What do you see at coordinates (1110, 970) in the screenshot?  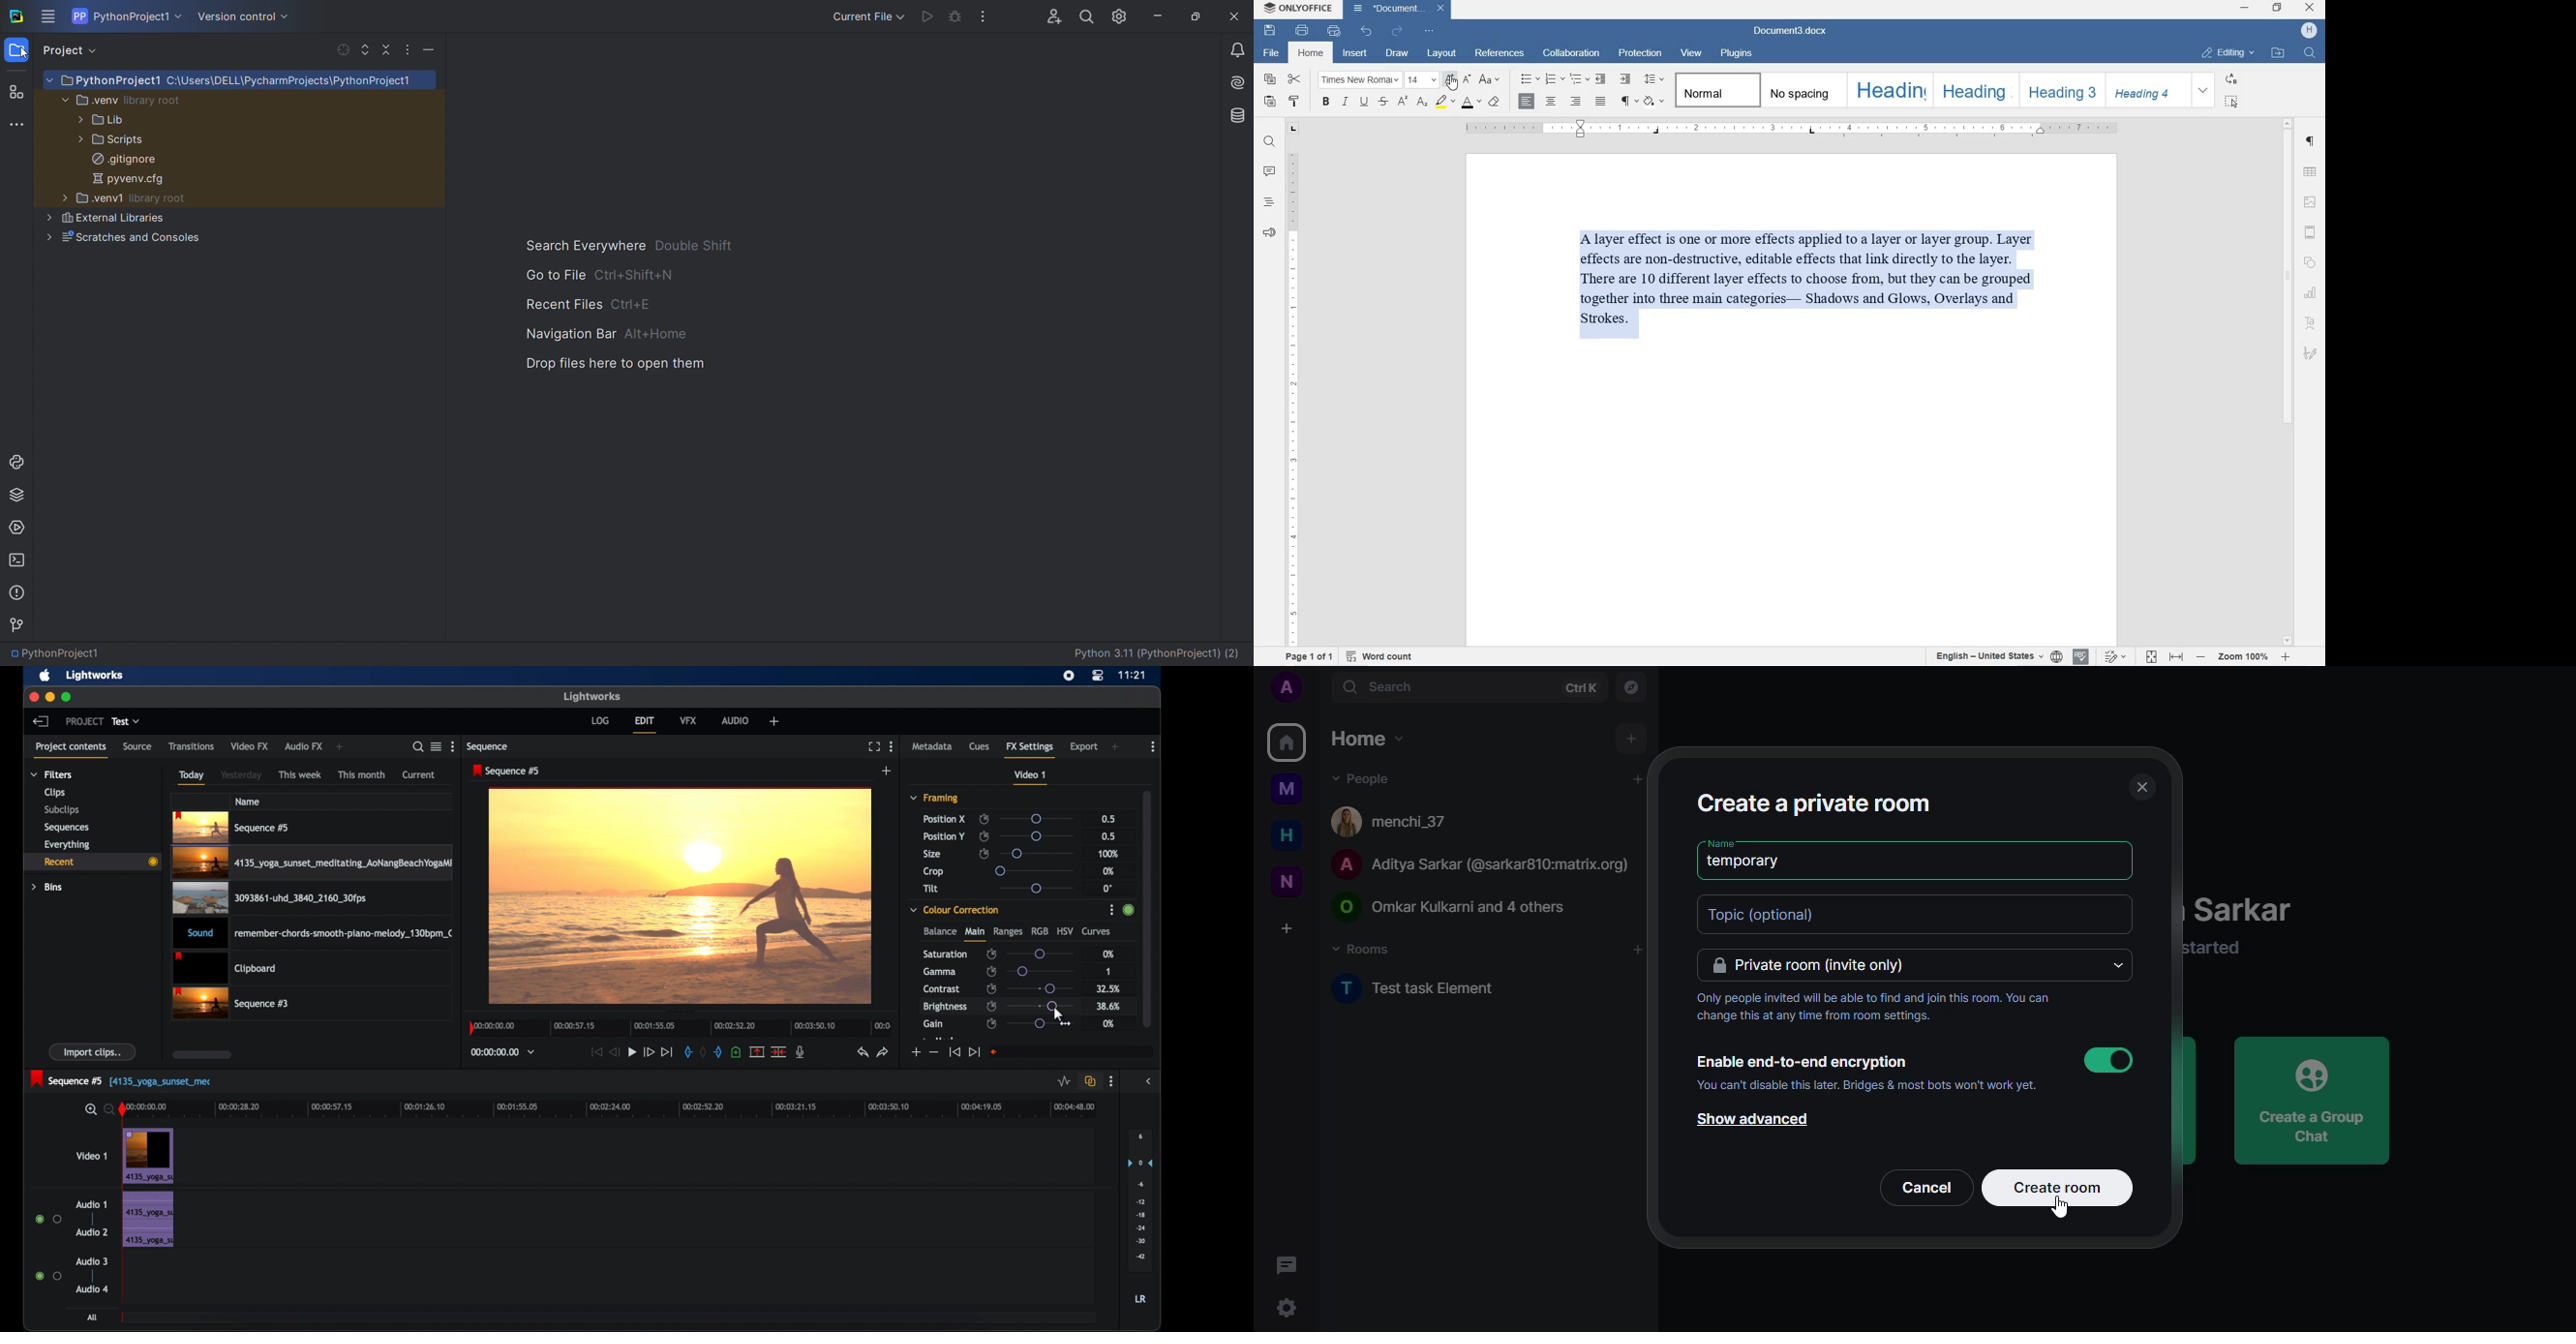 I see `1` at bounding box center [1110, 970].